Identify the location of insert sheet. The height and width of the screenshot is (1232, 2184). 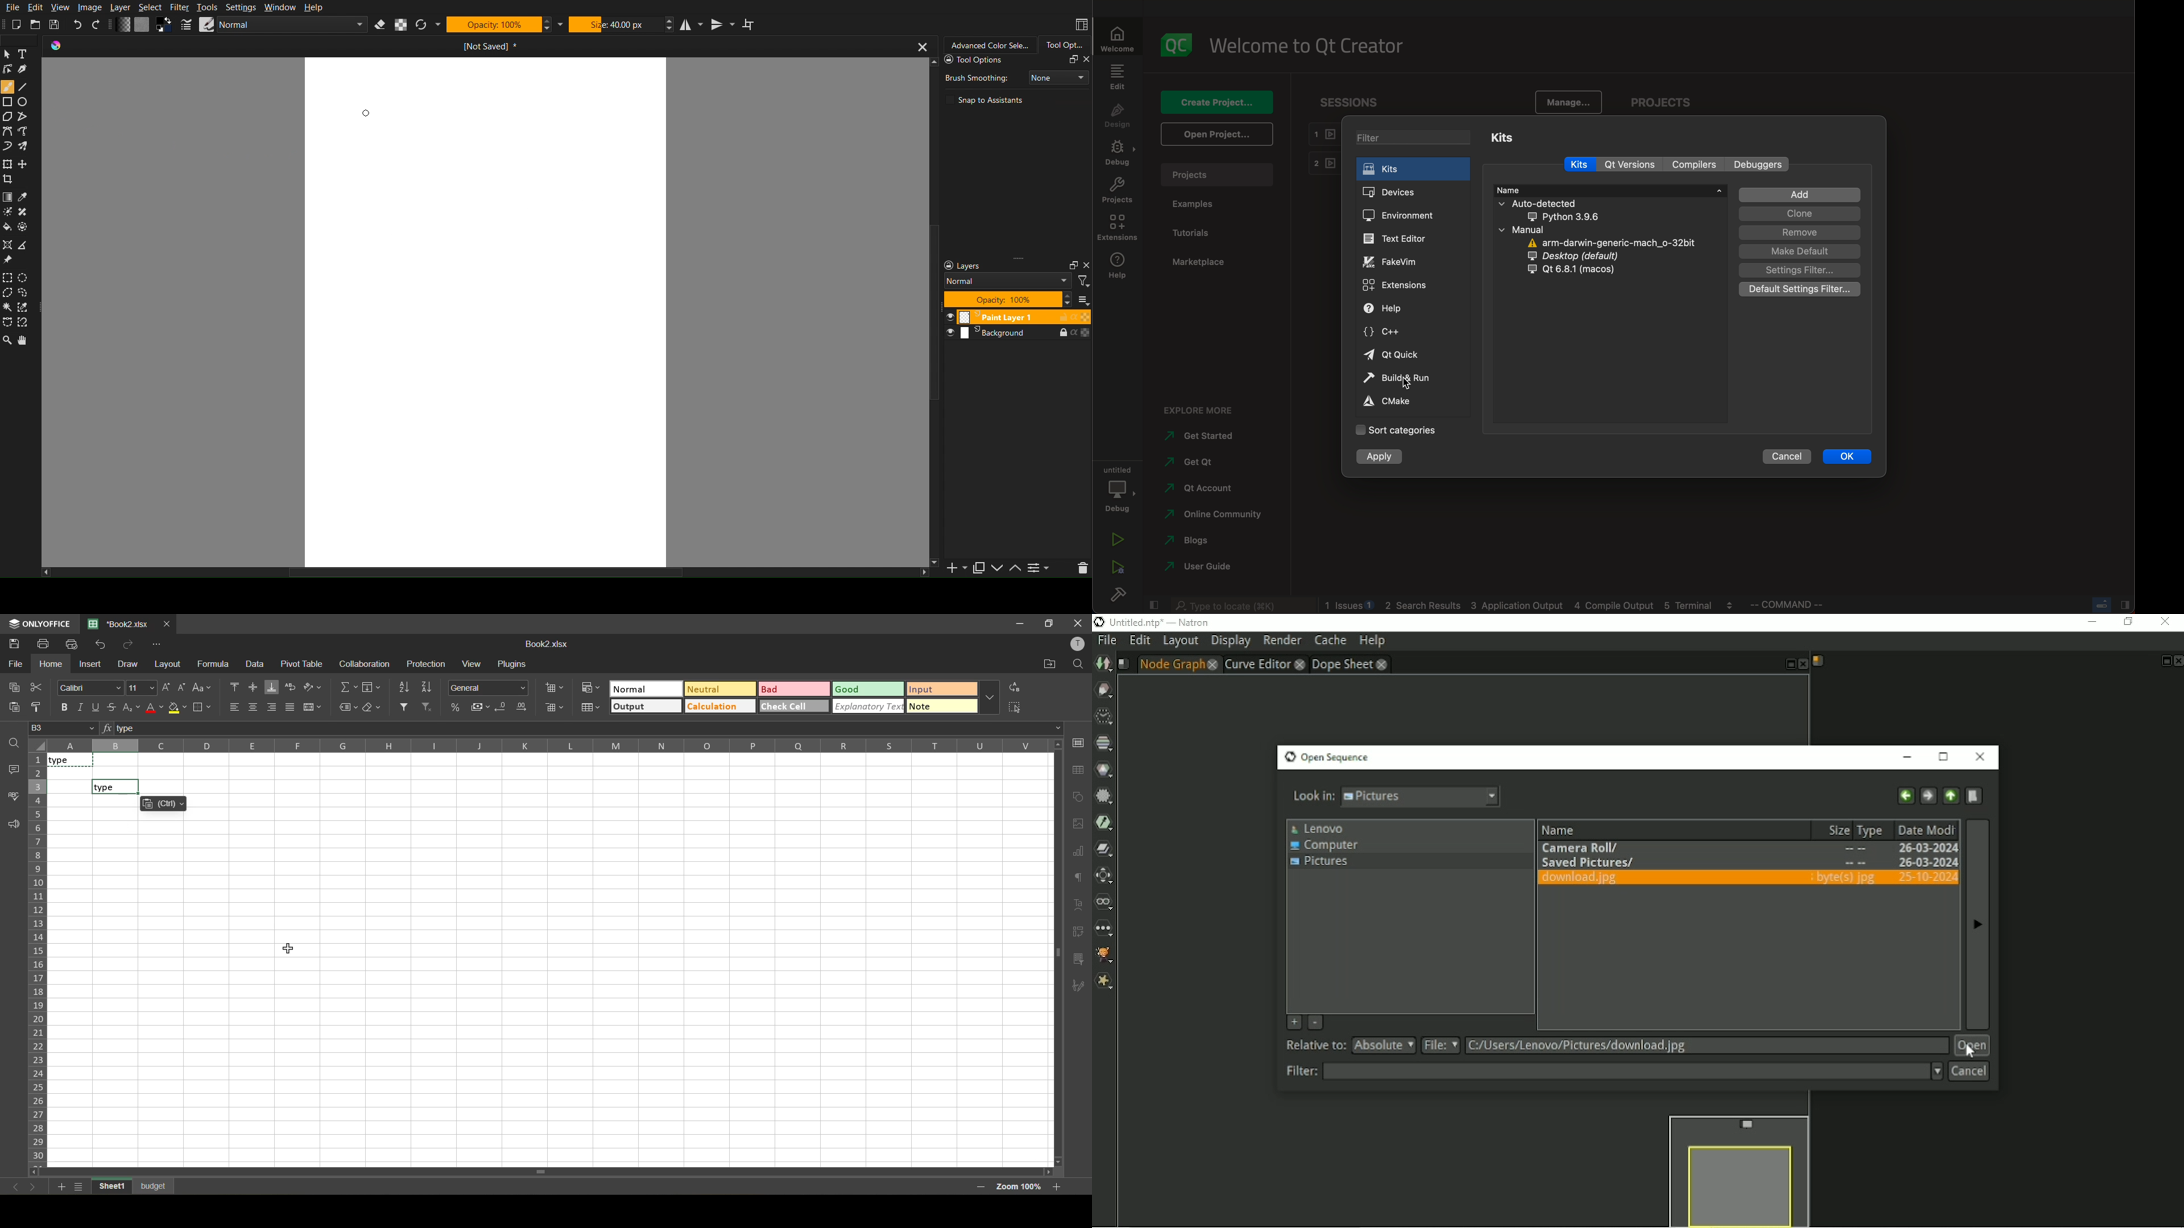
(59, 1187).